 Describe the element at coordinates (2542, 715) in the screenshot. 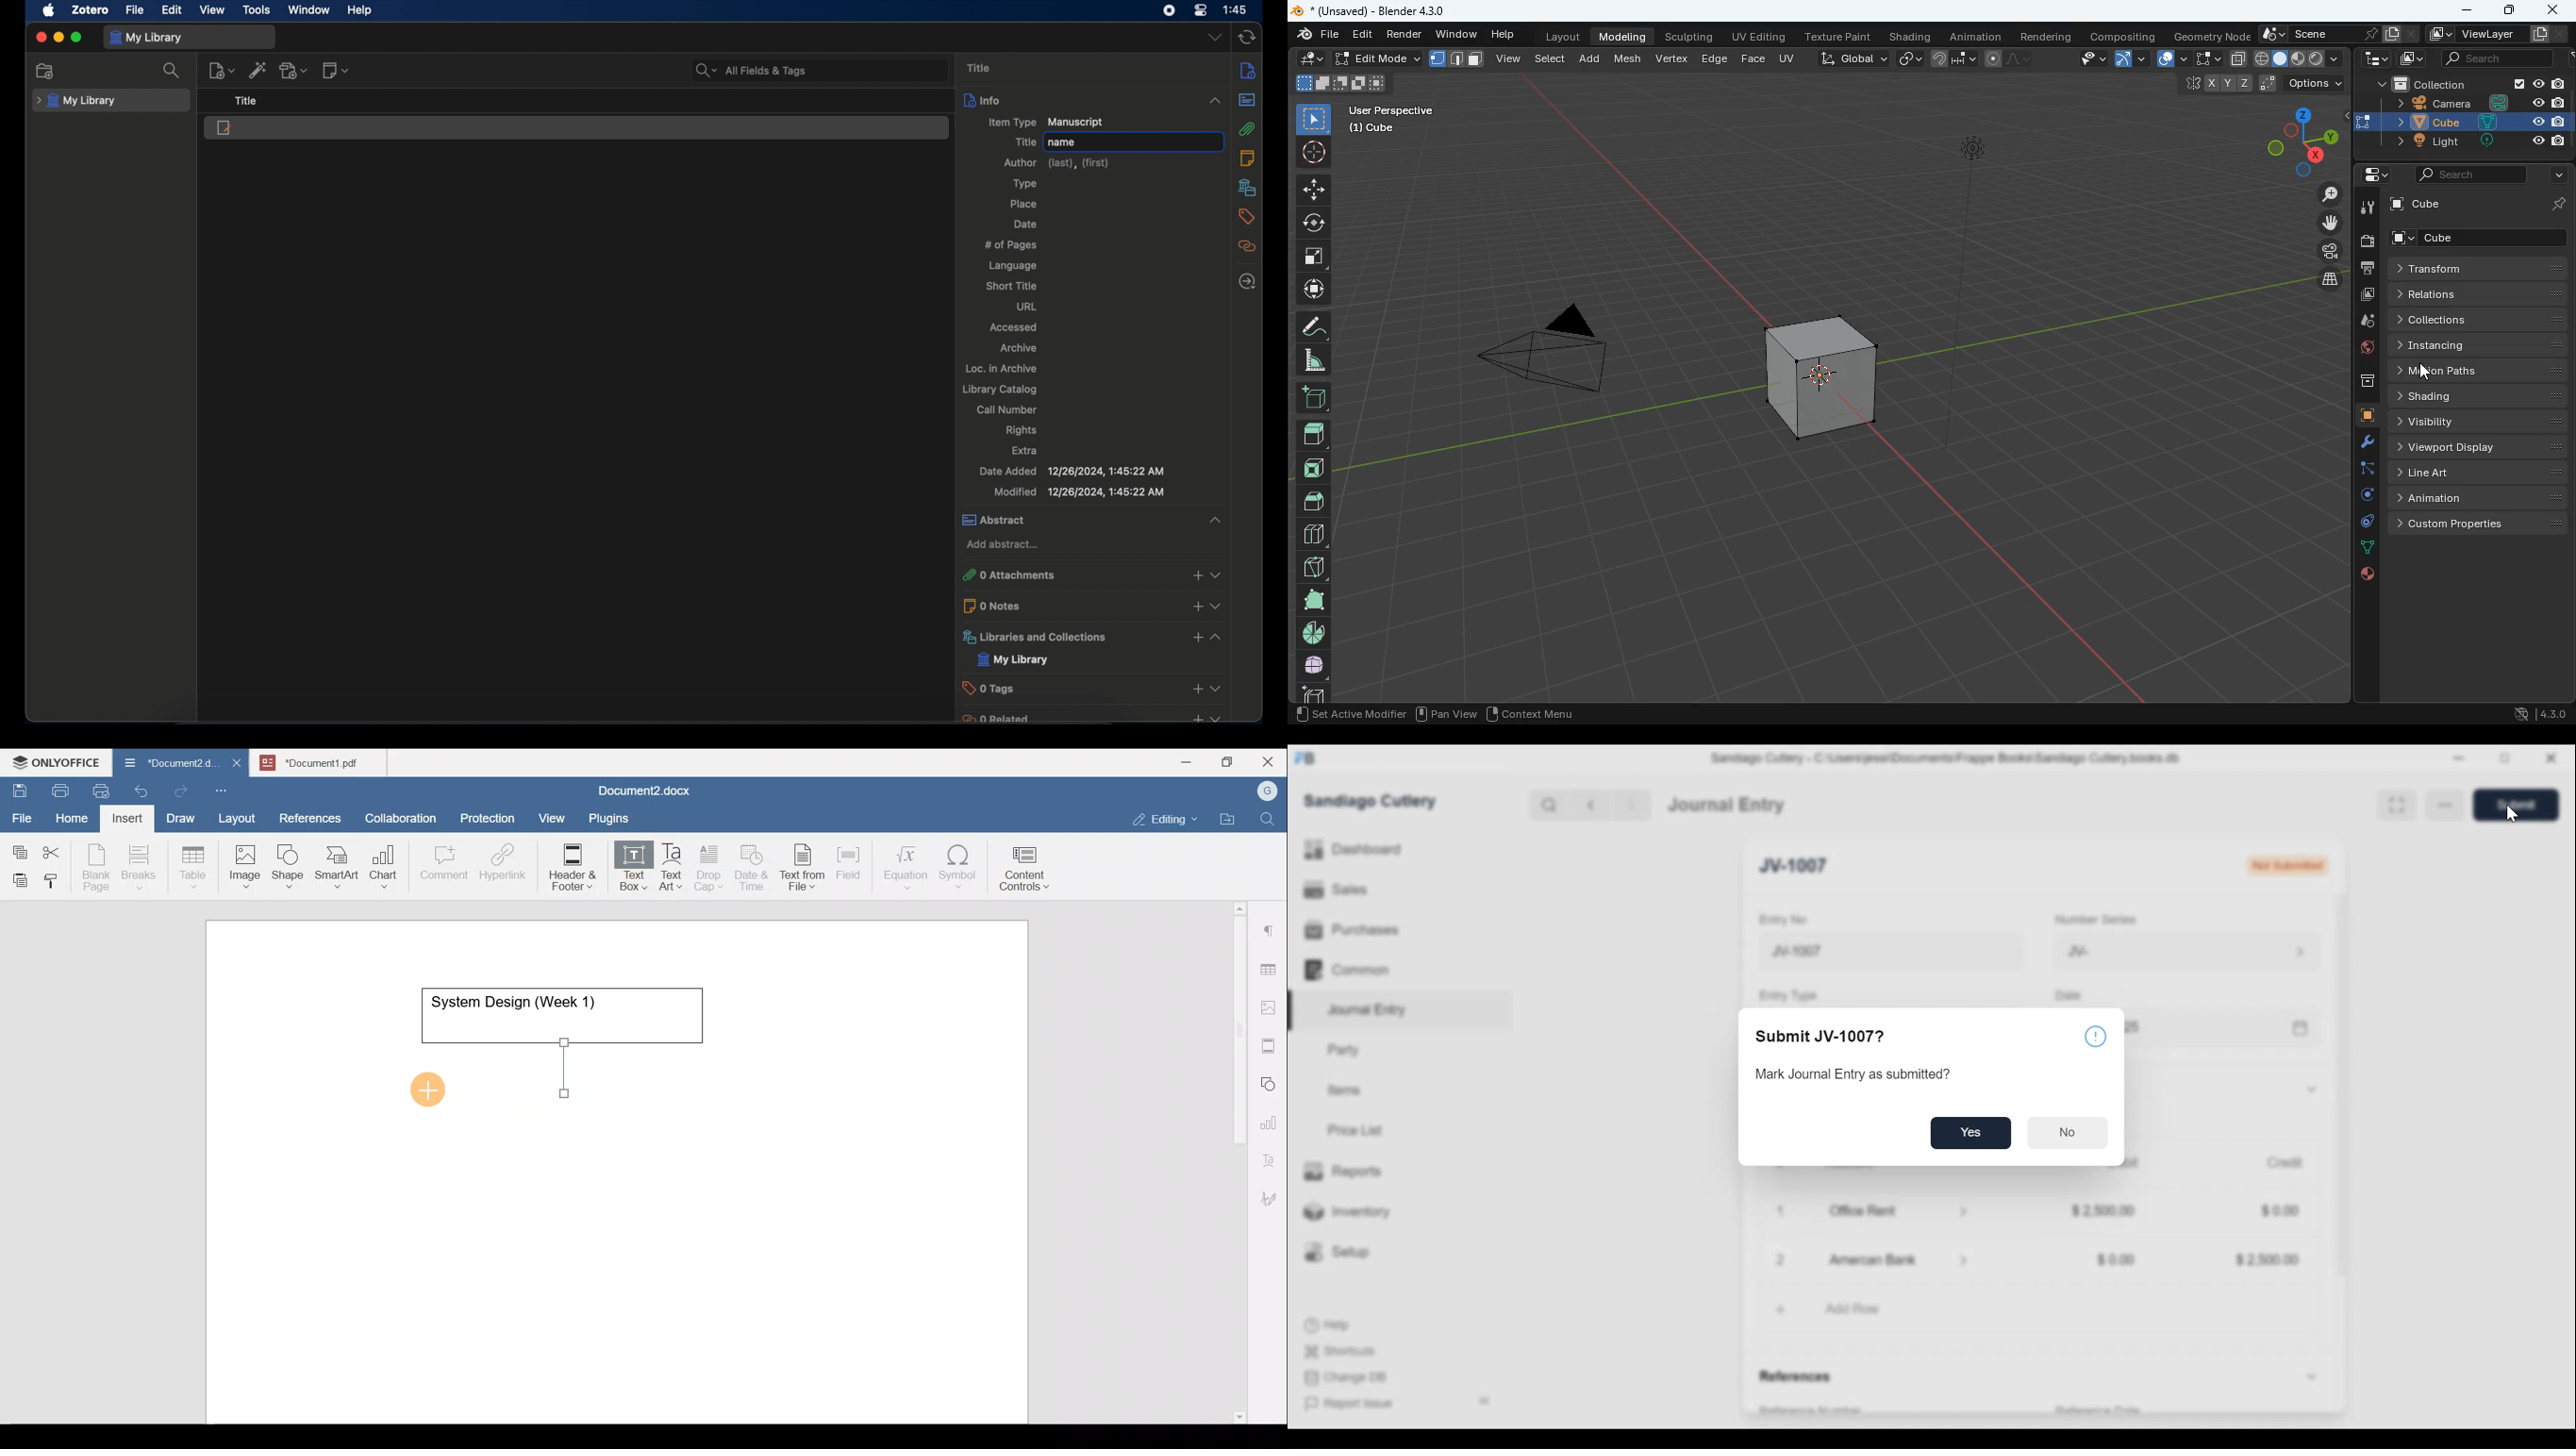

I see `version` at that location.